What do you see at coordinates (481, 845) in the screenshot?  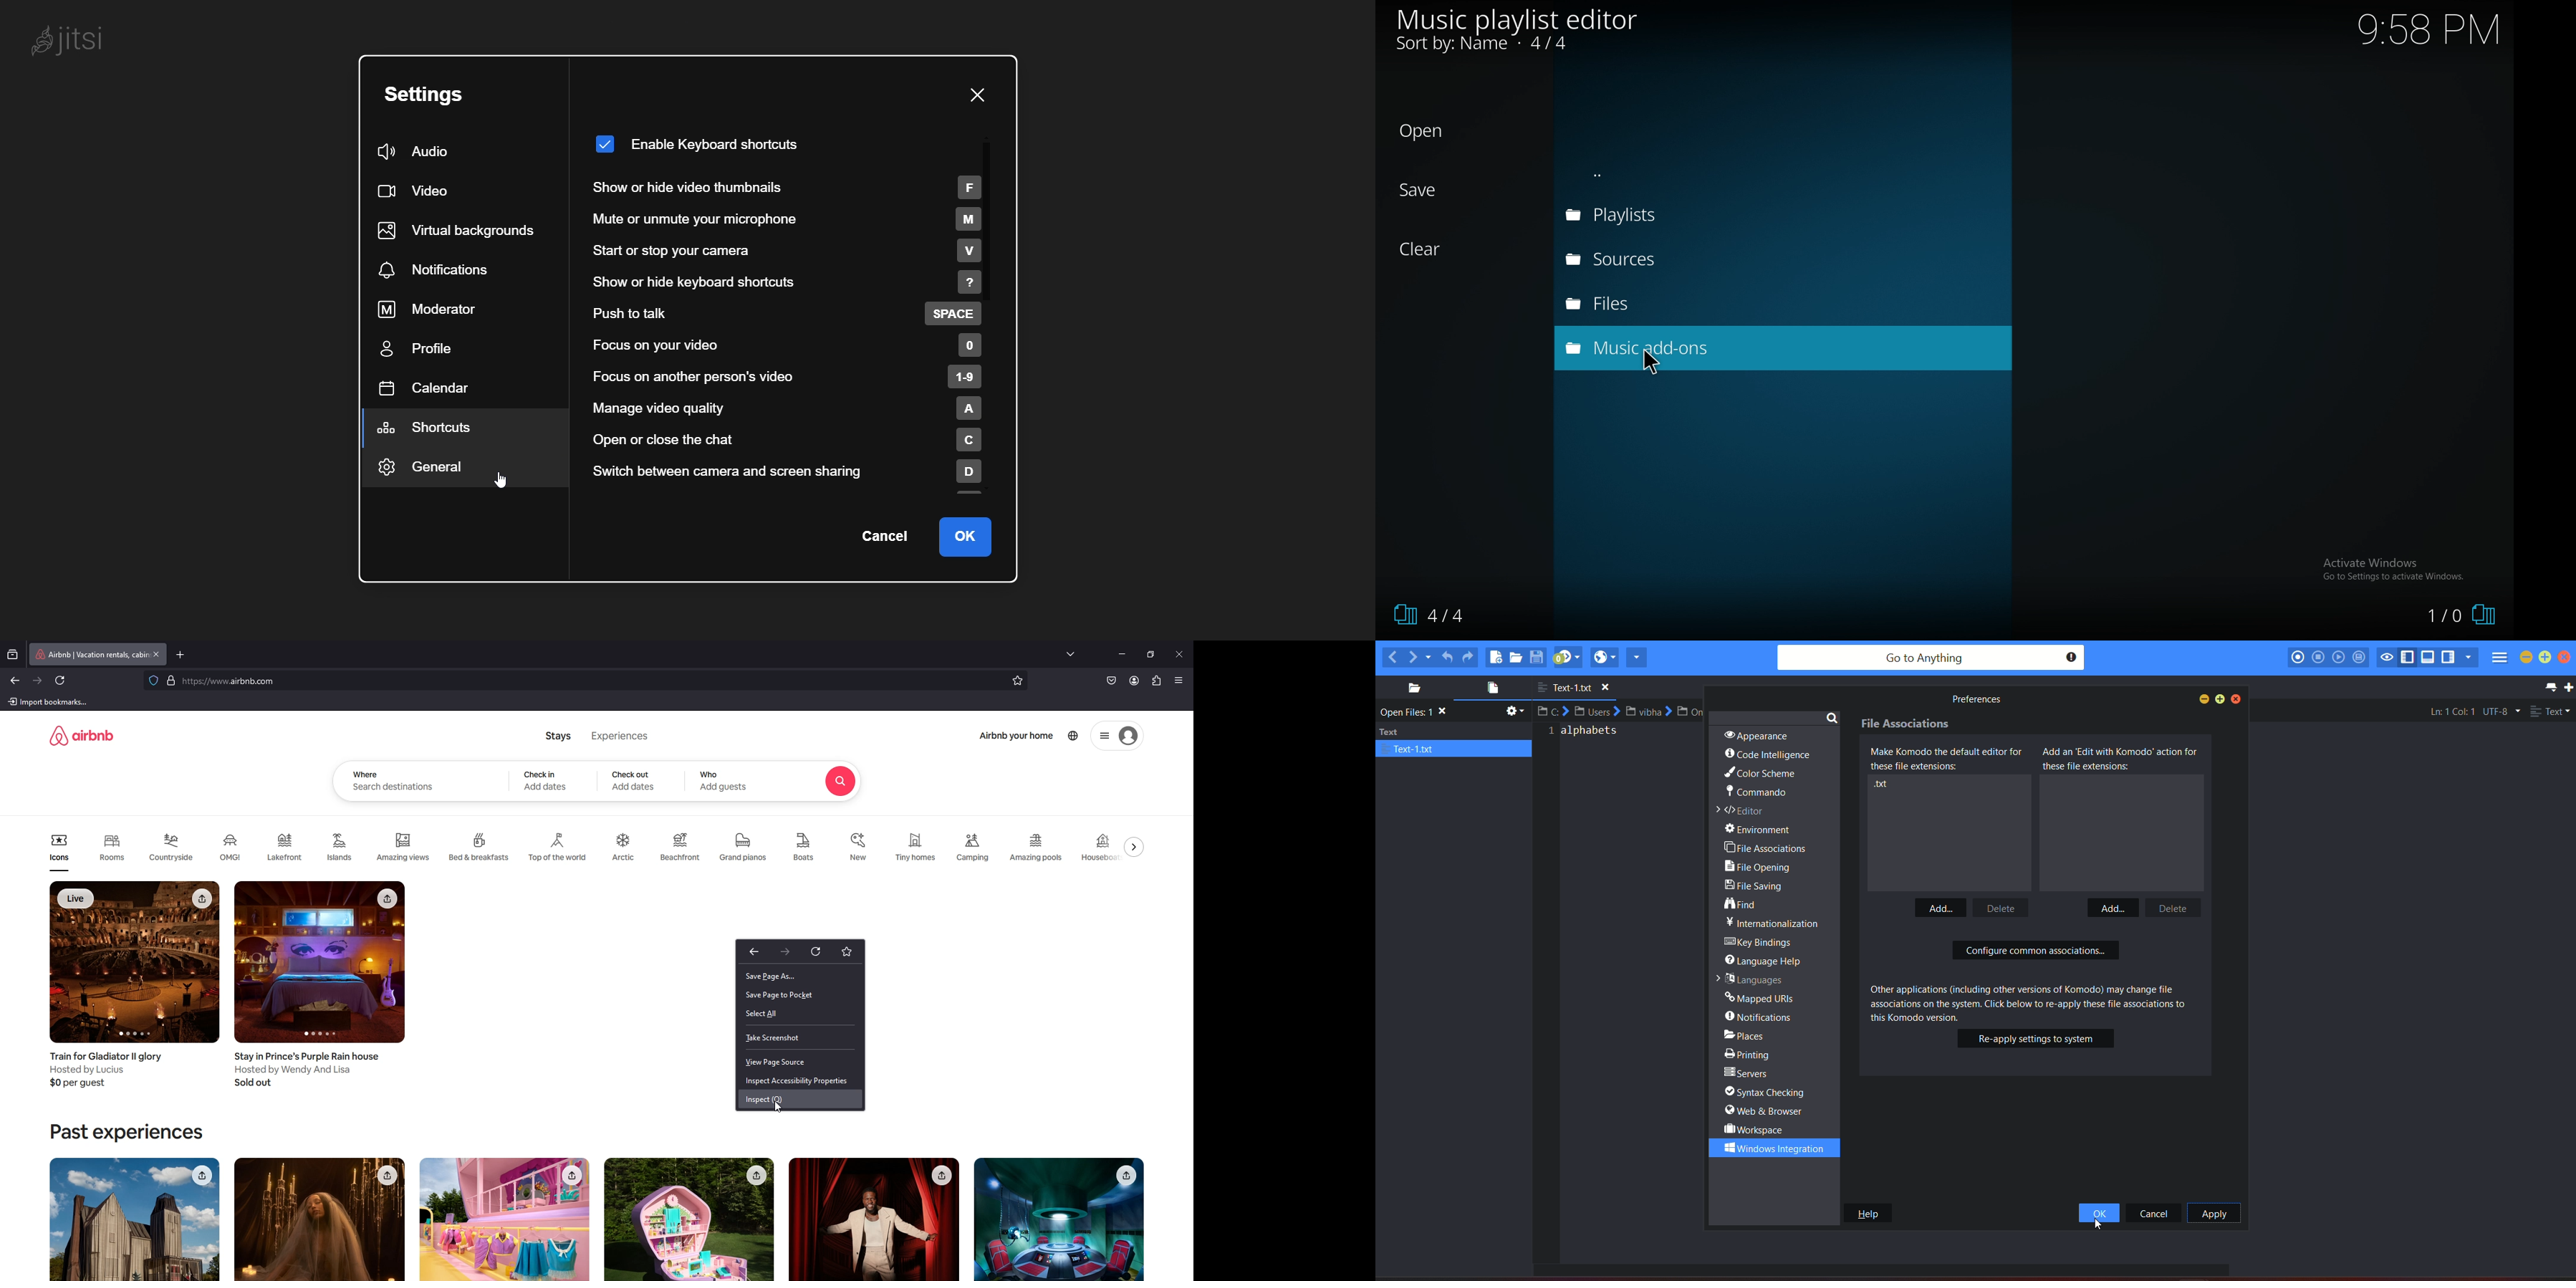 I see `Bed & breakfasts` at bounding box center [481, 845].